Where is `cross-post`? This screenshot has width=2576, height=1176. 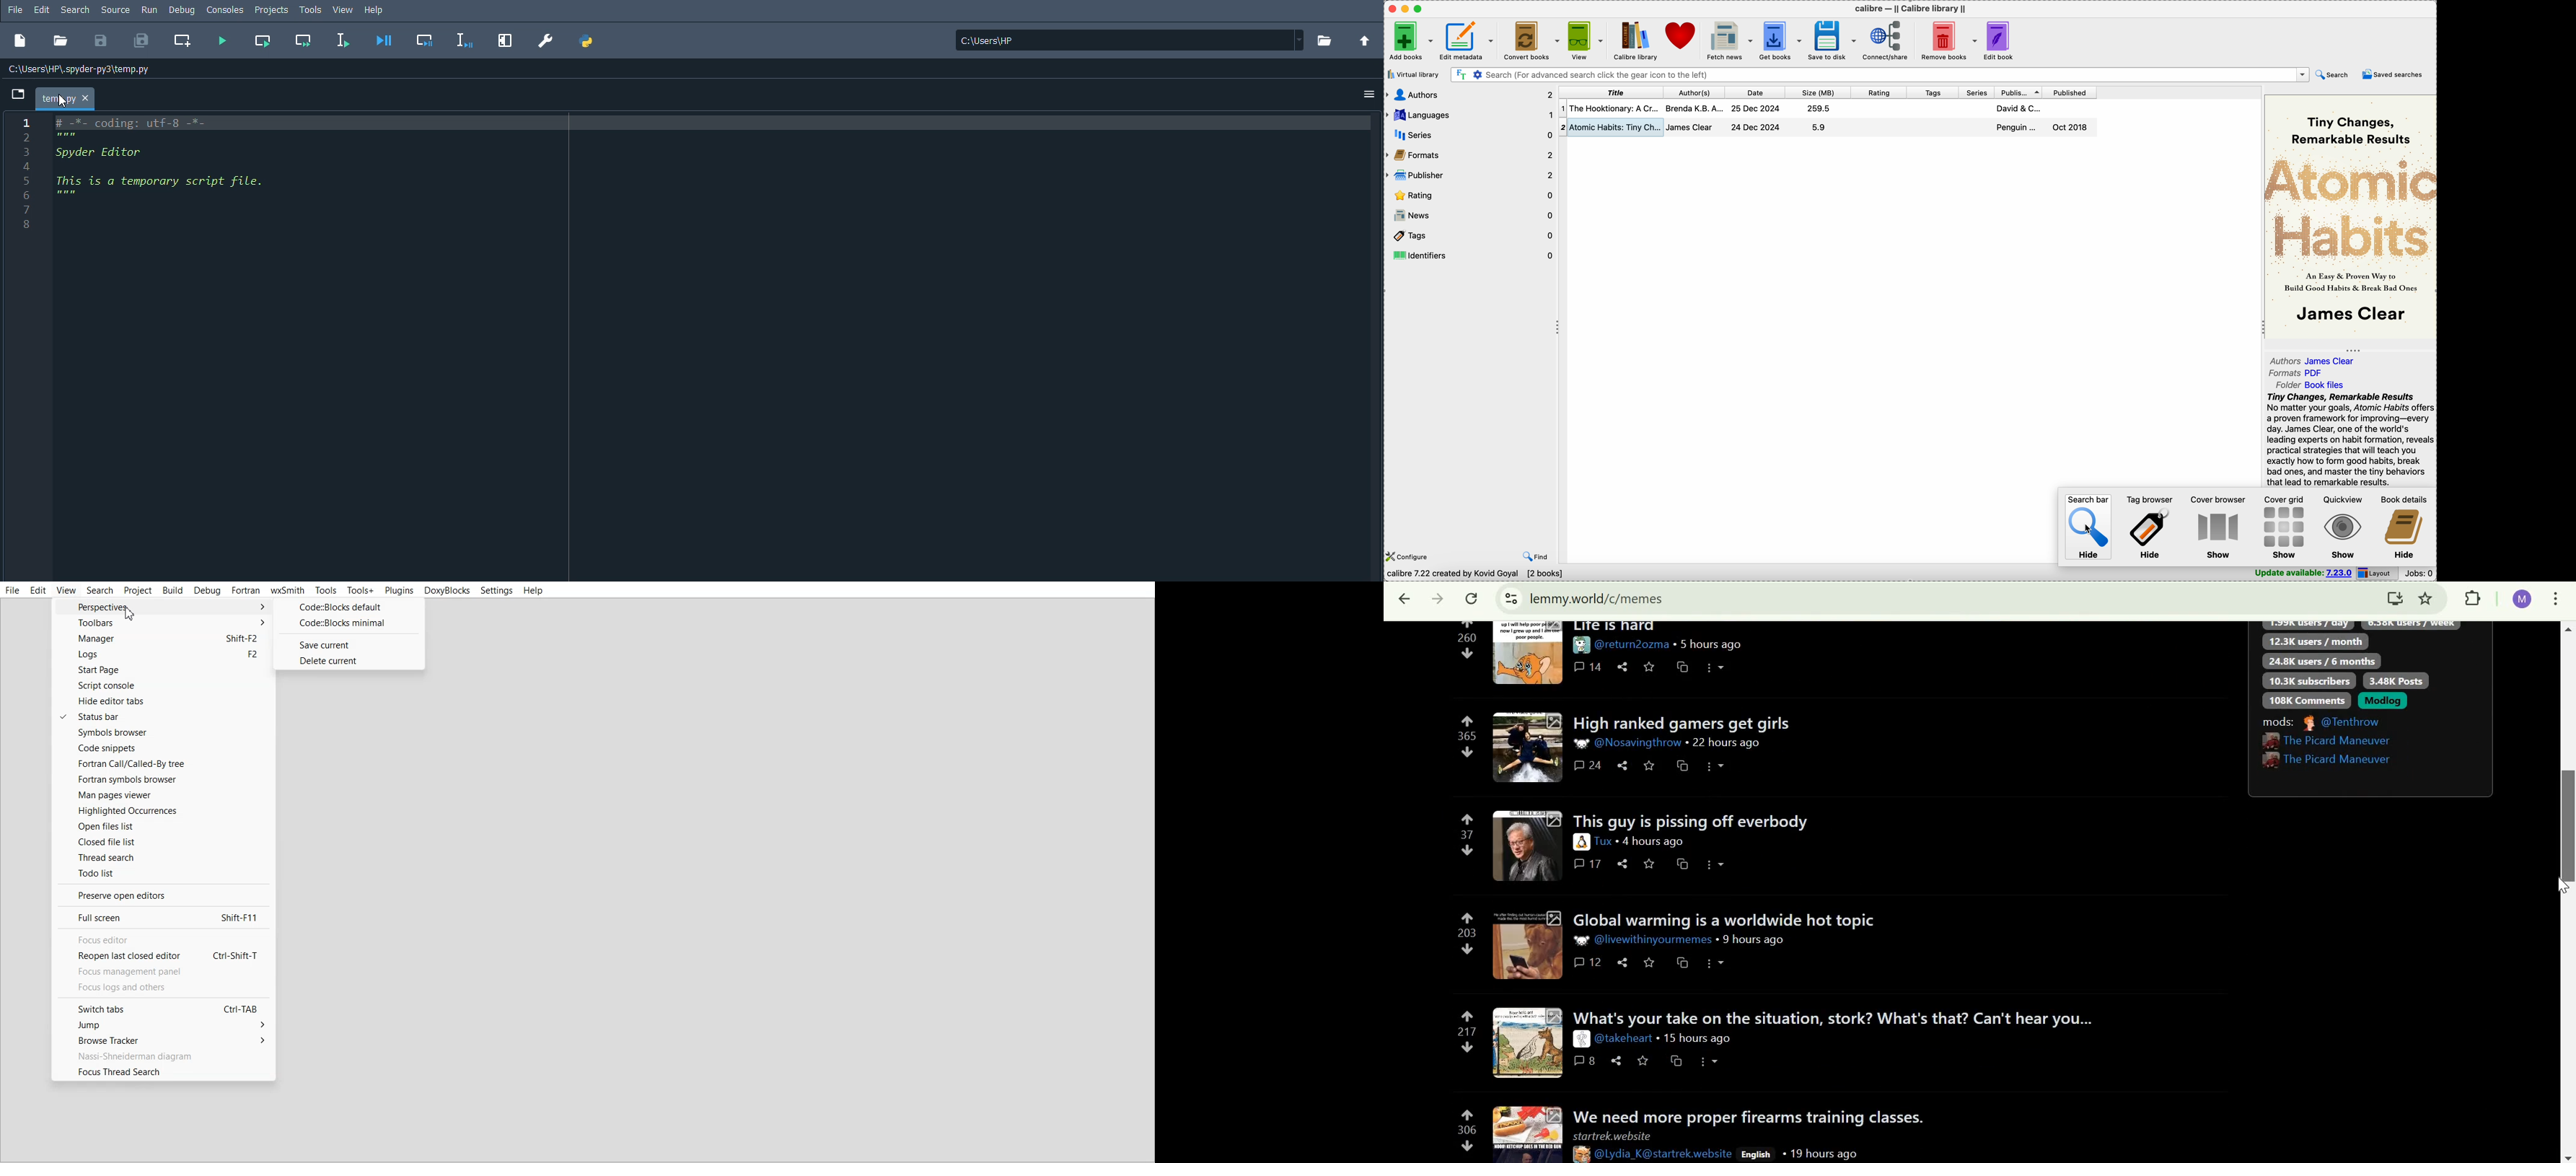
cross-post is located at coordinates (1676, 1061).